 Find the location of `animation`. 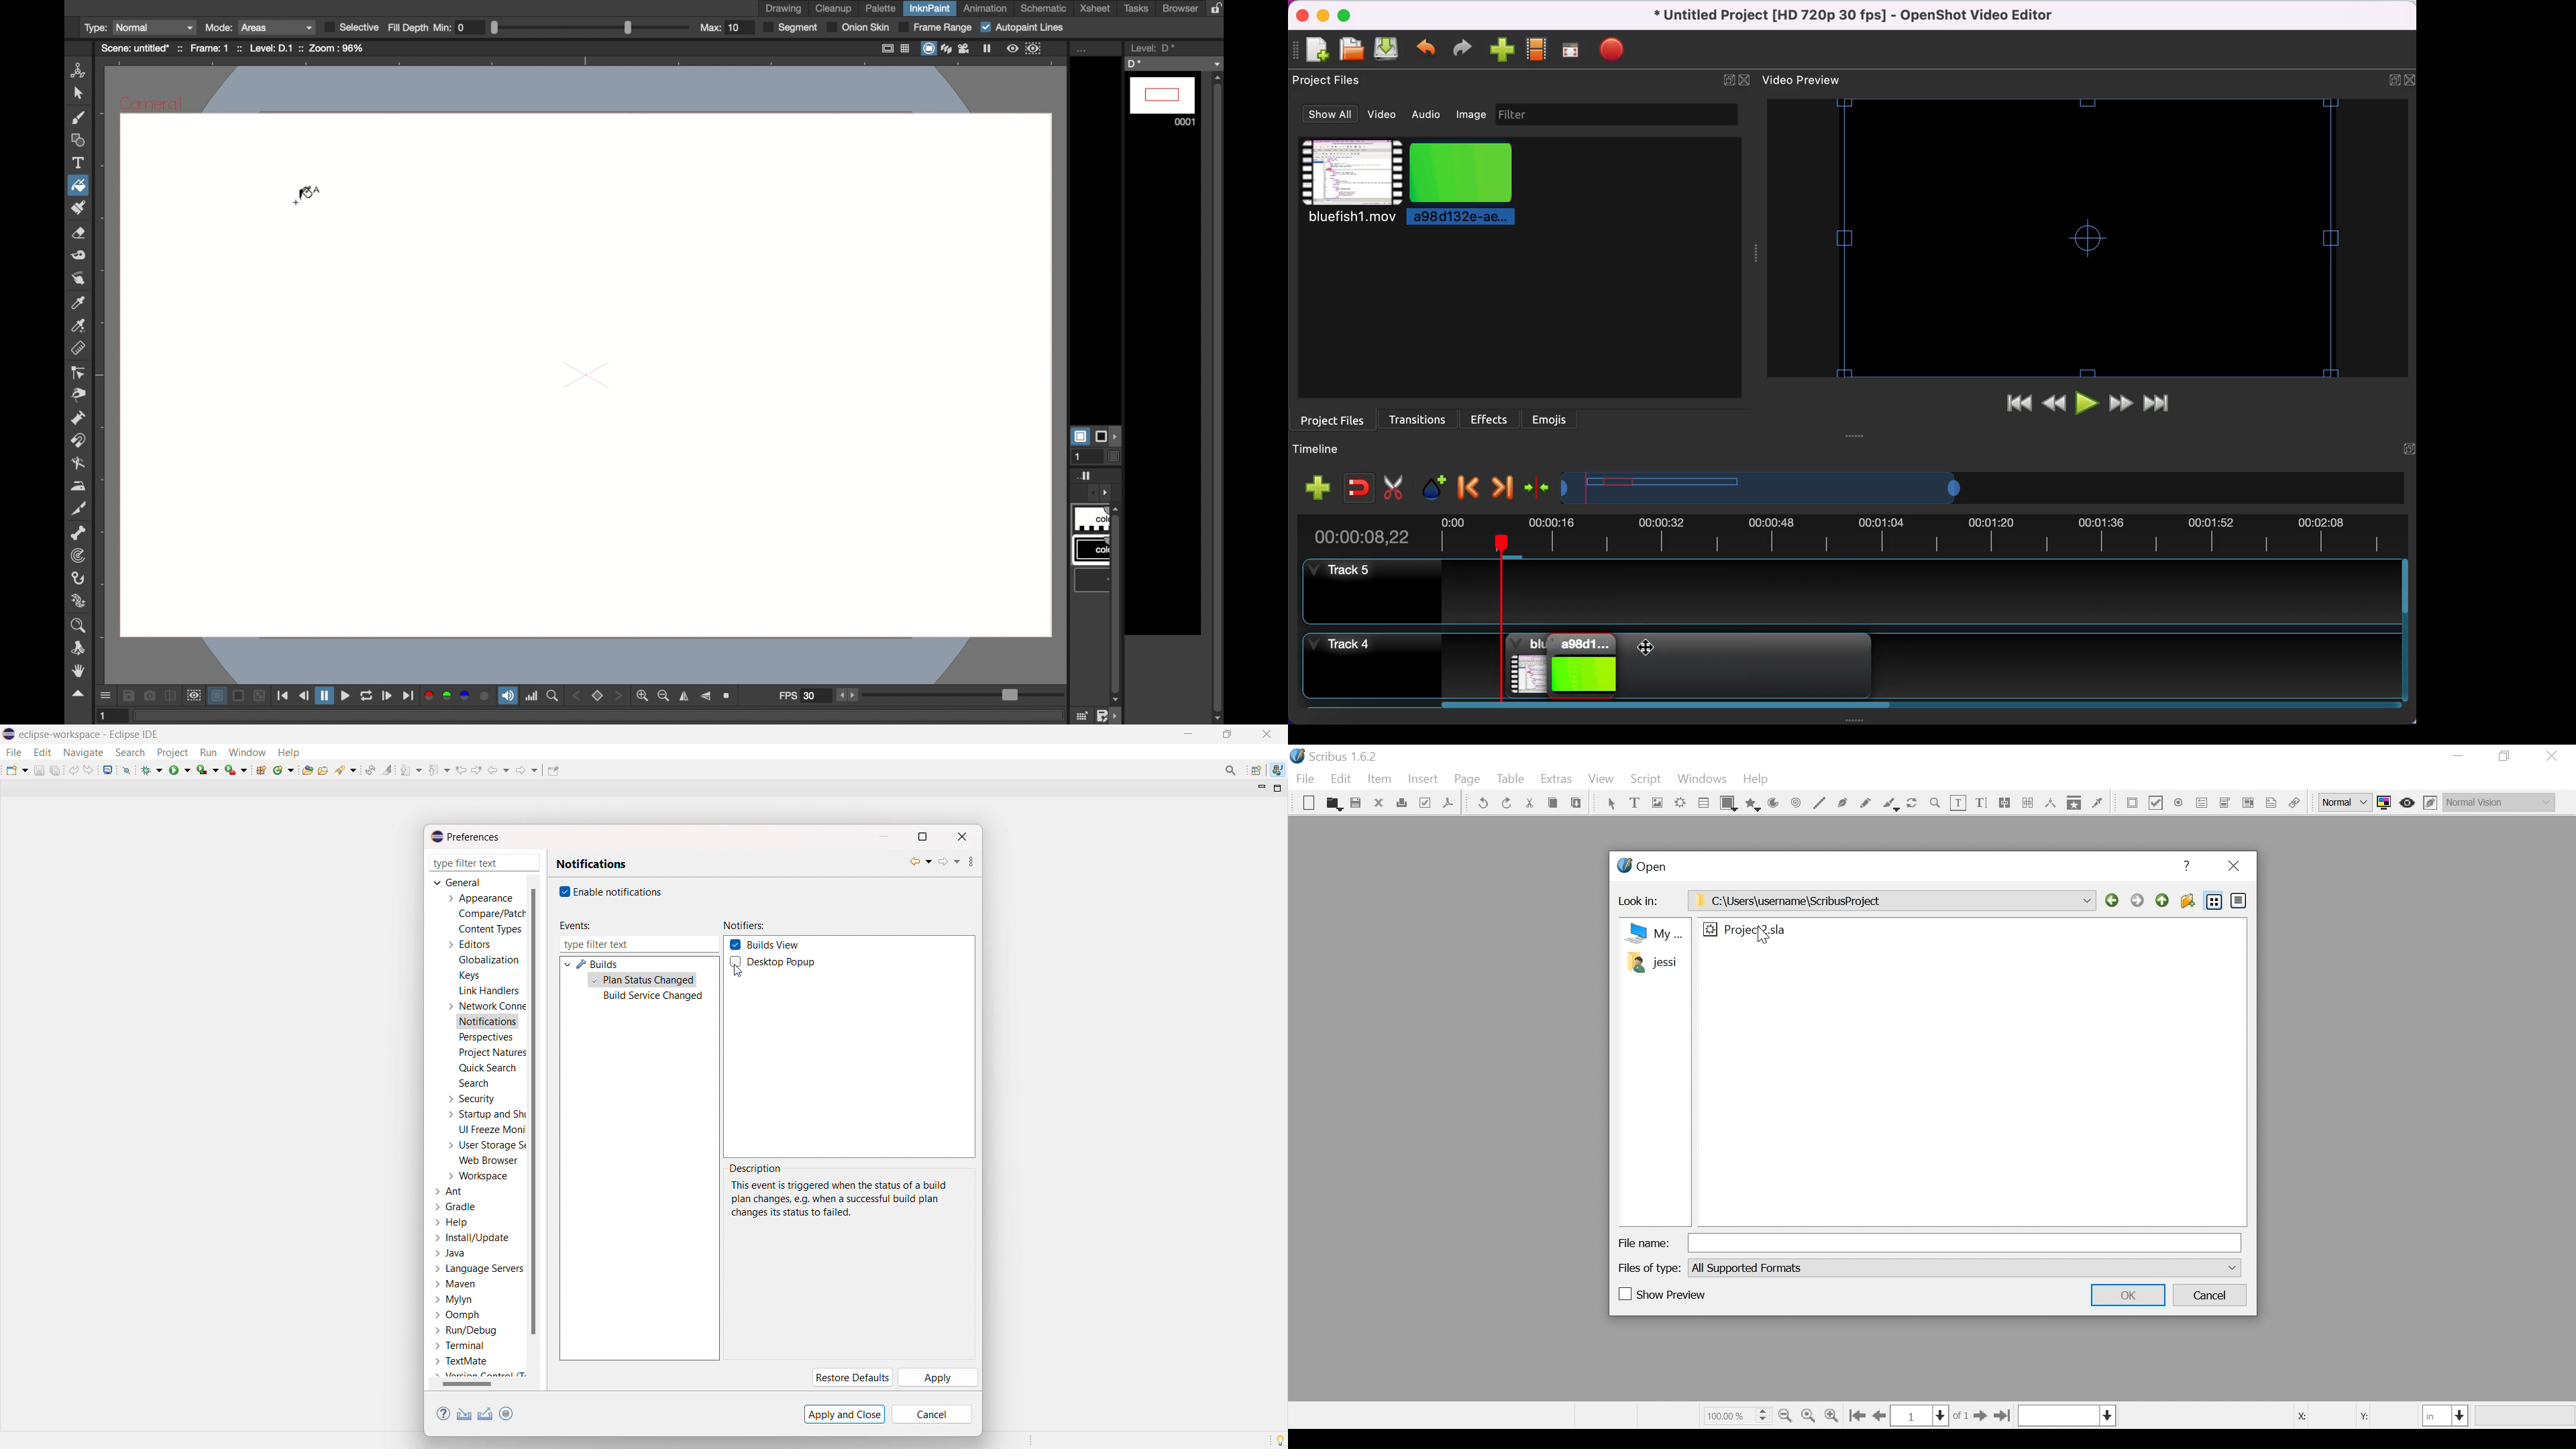

animation is located at coordinates (983, 8).